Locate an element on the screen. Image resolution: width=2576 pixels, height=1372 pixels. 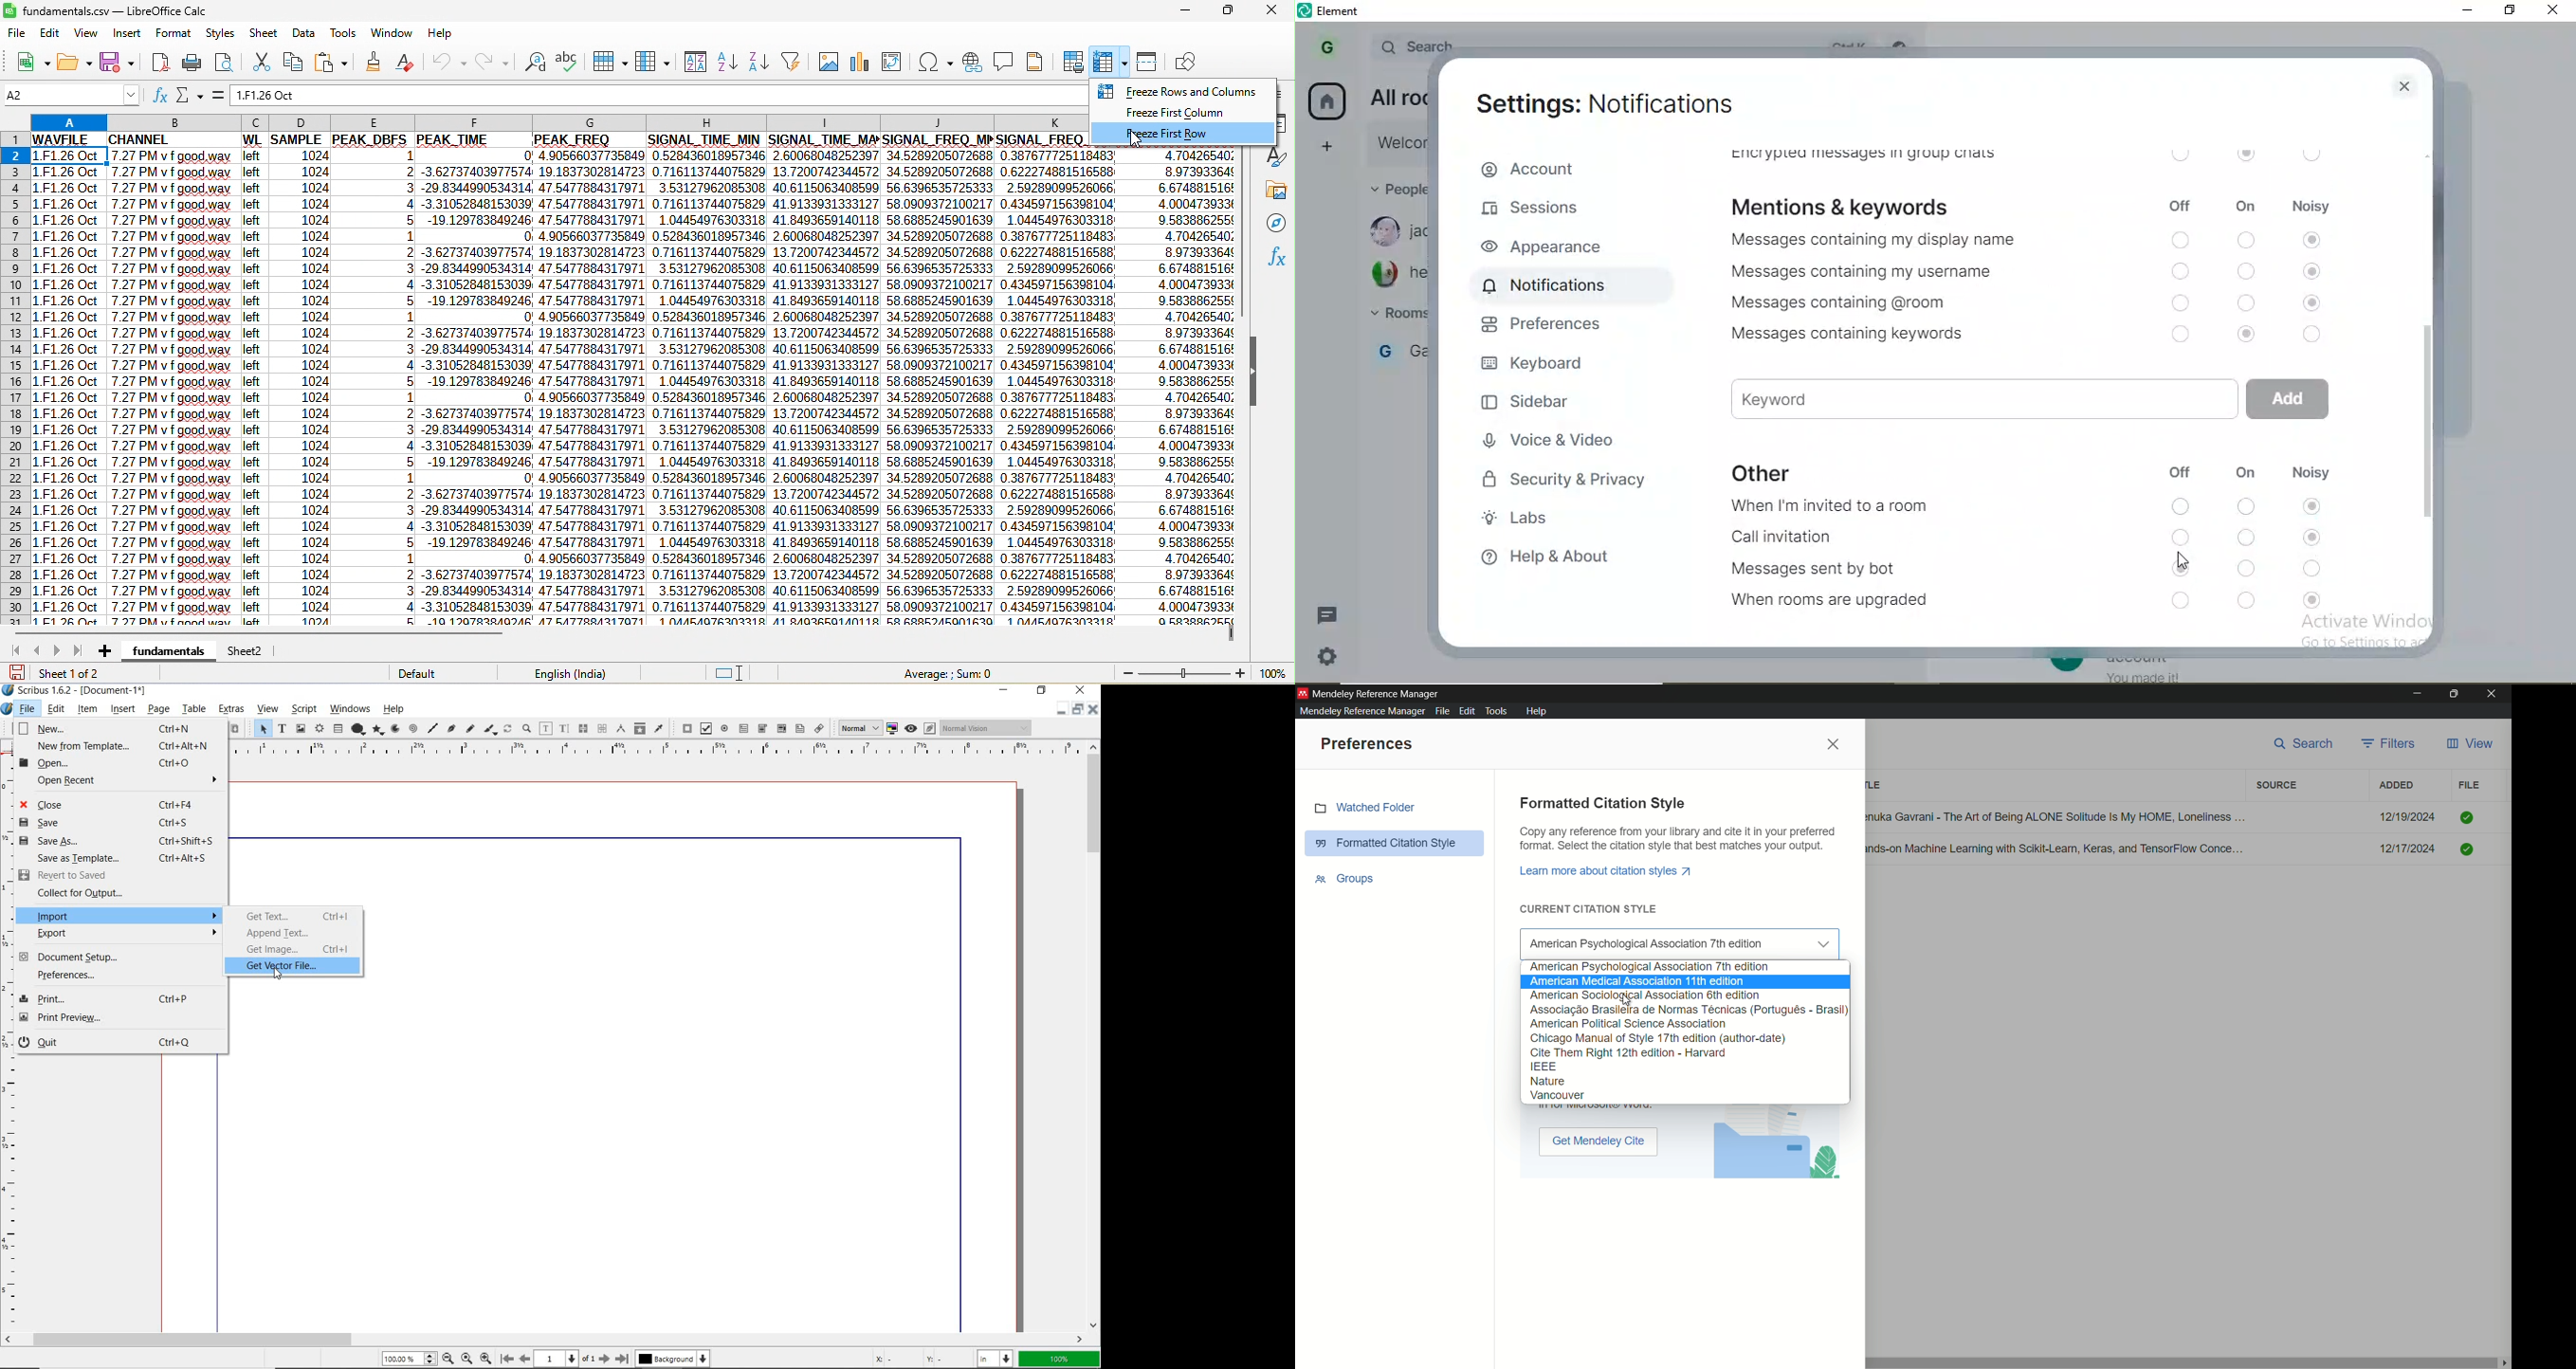
link text frames is located at coordinates (583, 728).